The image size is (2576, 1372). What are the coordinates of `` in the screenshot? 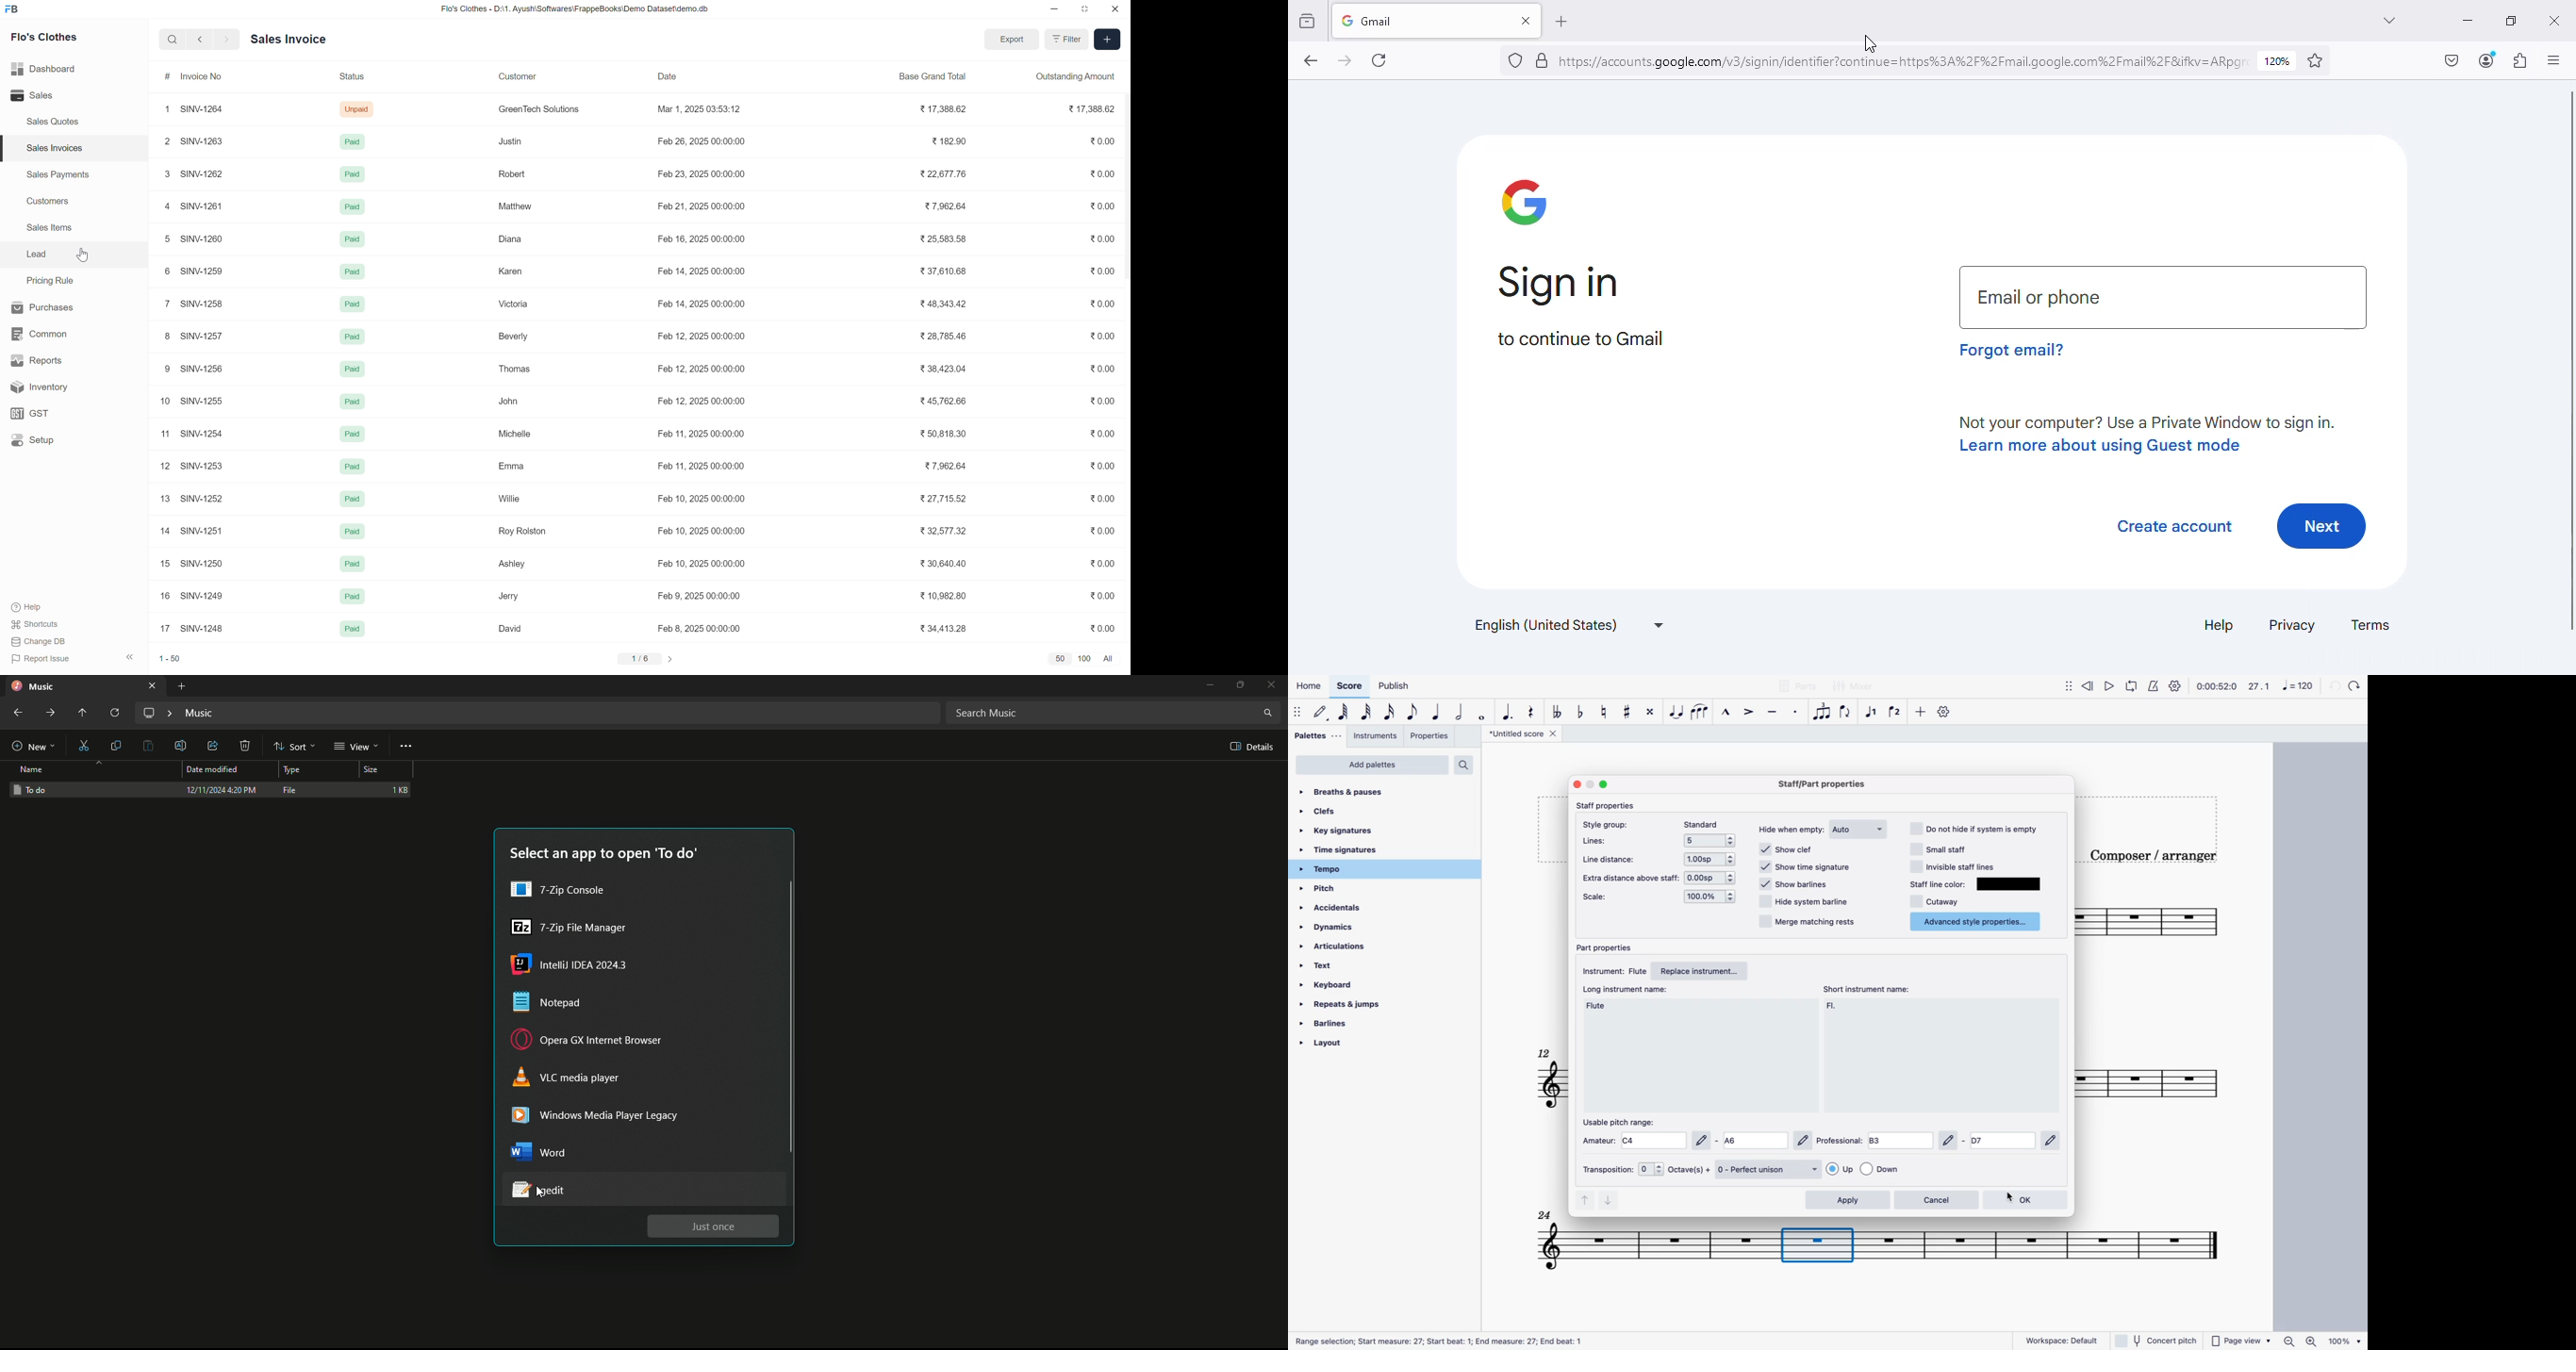 It's located at (2357, 687).